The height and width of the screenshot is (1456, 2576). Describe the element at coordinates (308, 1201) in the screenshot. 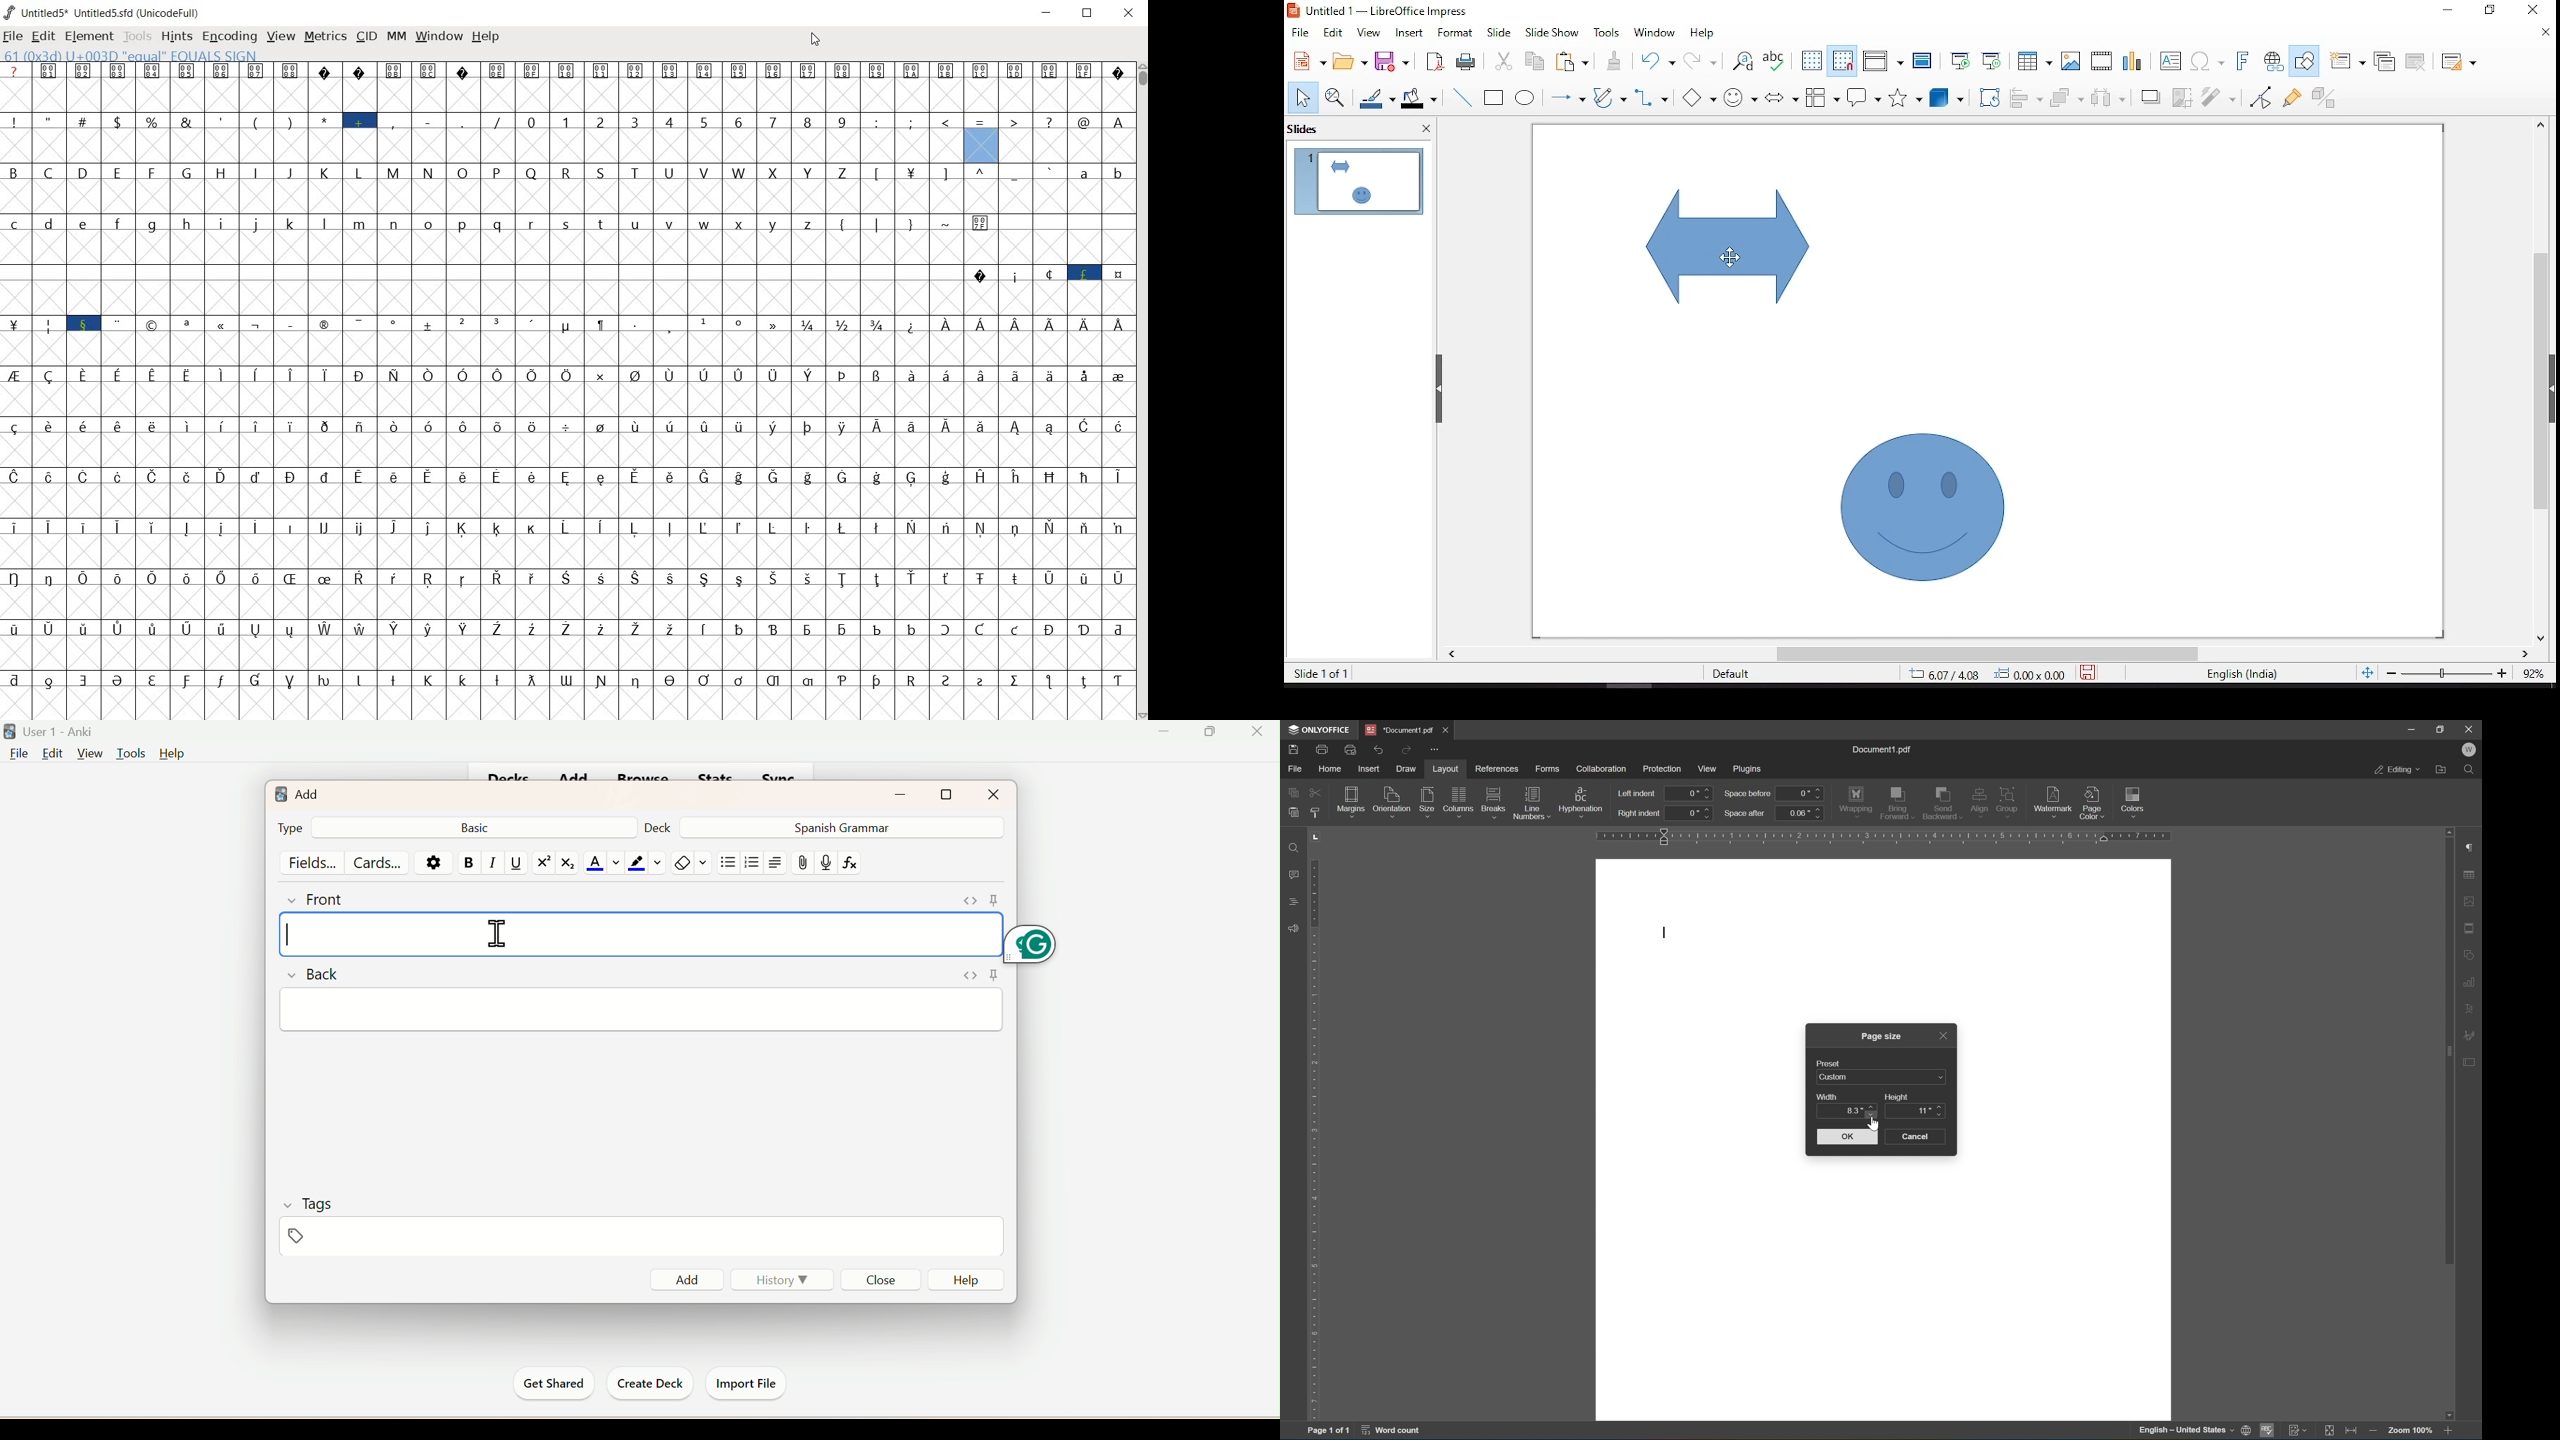

I see `Tags` at that location.